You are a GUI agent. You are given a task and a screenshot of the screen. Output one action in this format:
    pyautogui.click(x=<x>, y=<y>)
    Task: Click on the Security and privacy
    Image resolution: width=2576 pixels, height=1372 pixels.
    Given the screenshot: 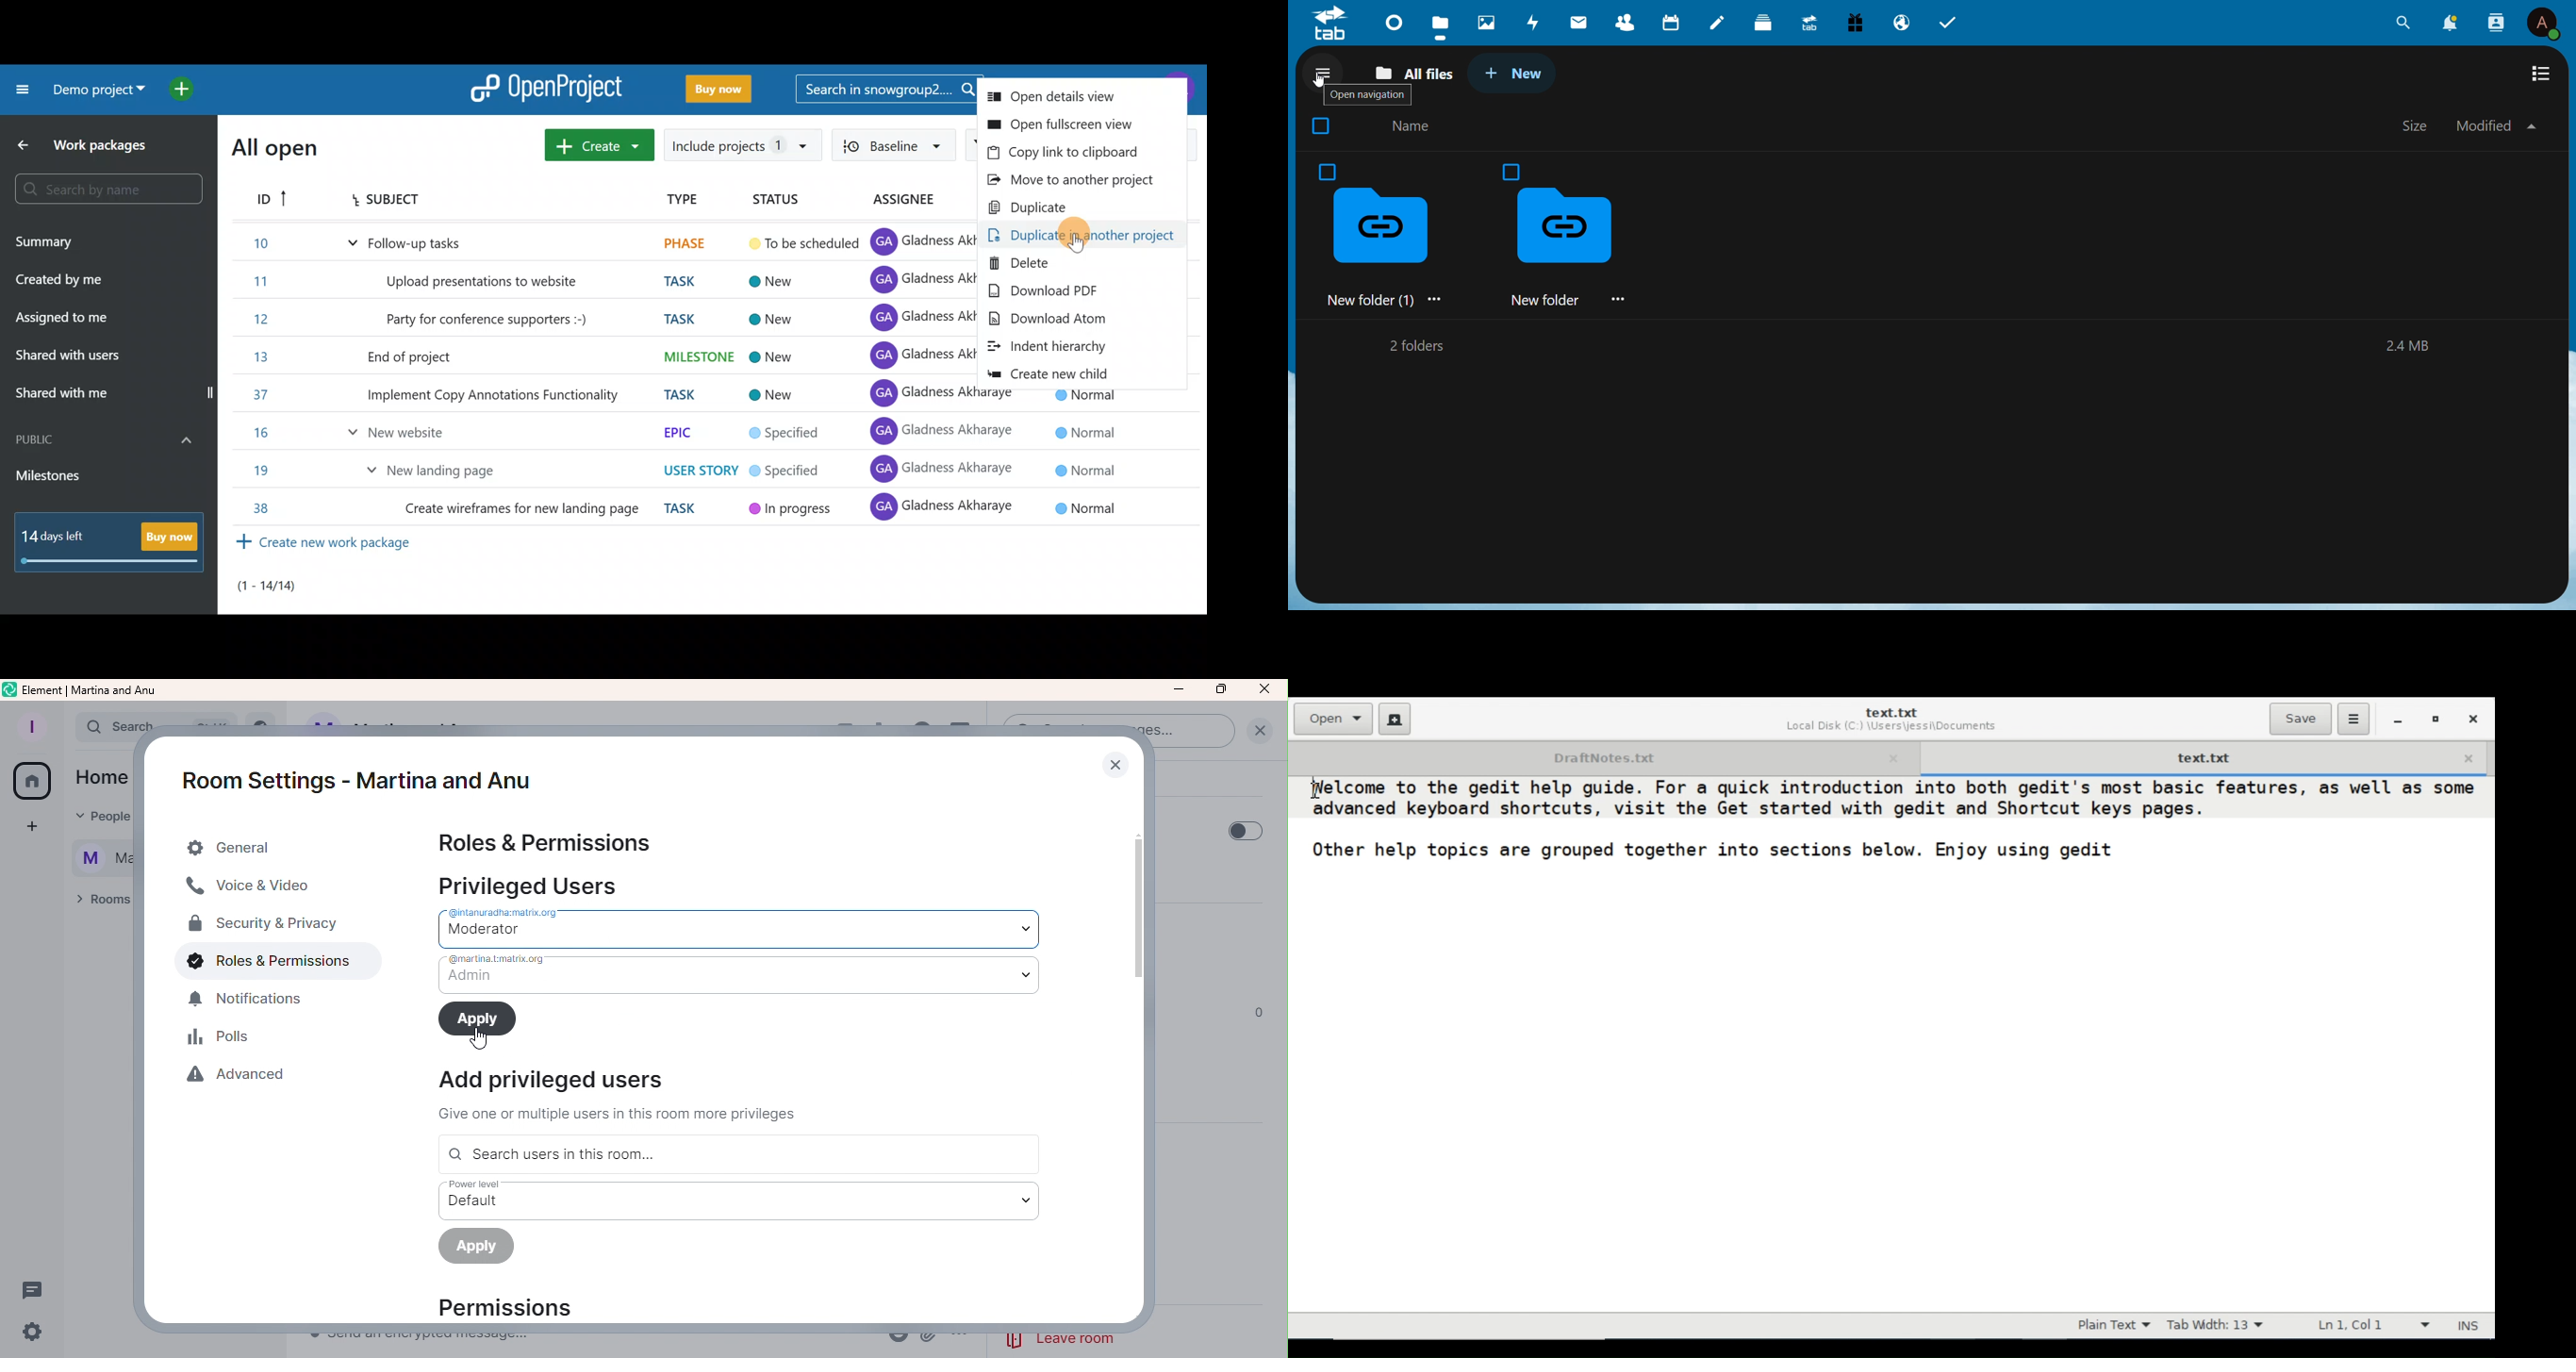 What is the action you would take?
    pyautogui.click(x=262, y=926)
    